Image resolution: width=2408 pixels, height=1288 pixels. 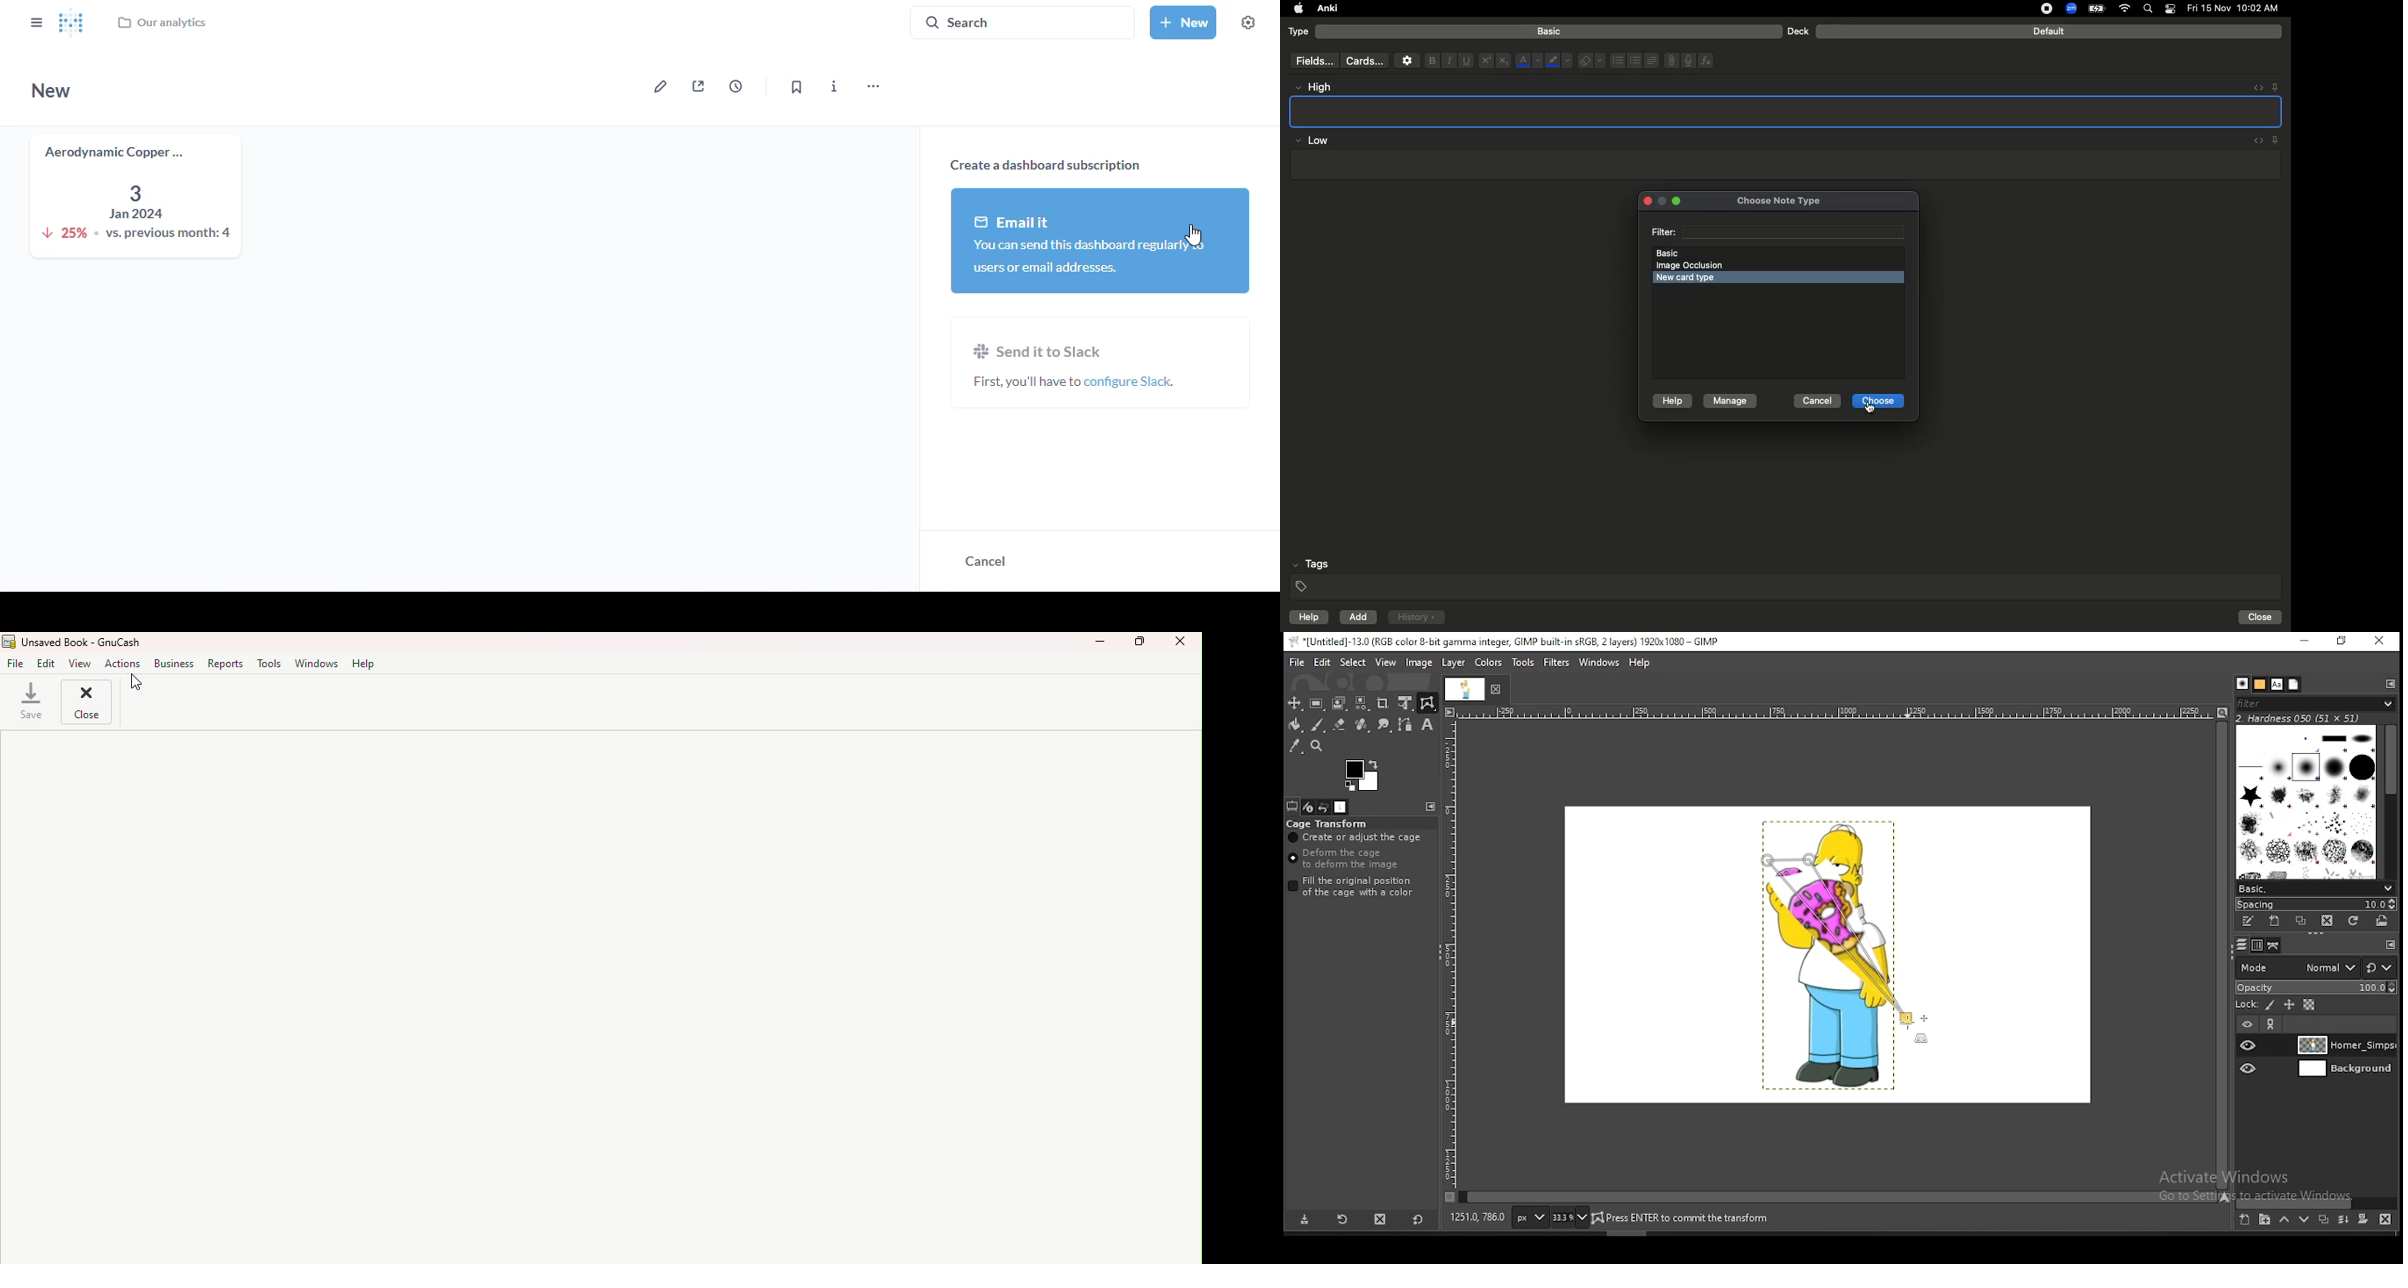 I want to click on lock alpha channel, so click(x=2309, y=1006).